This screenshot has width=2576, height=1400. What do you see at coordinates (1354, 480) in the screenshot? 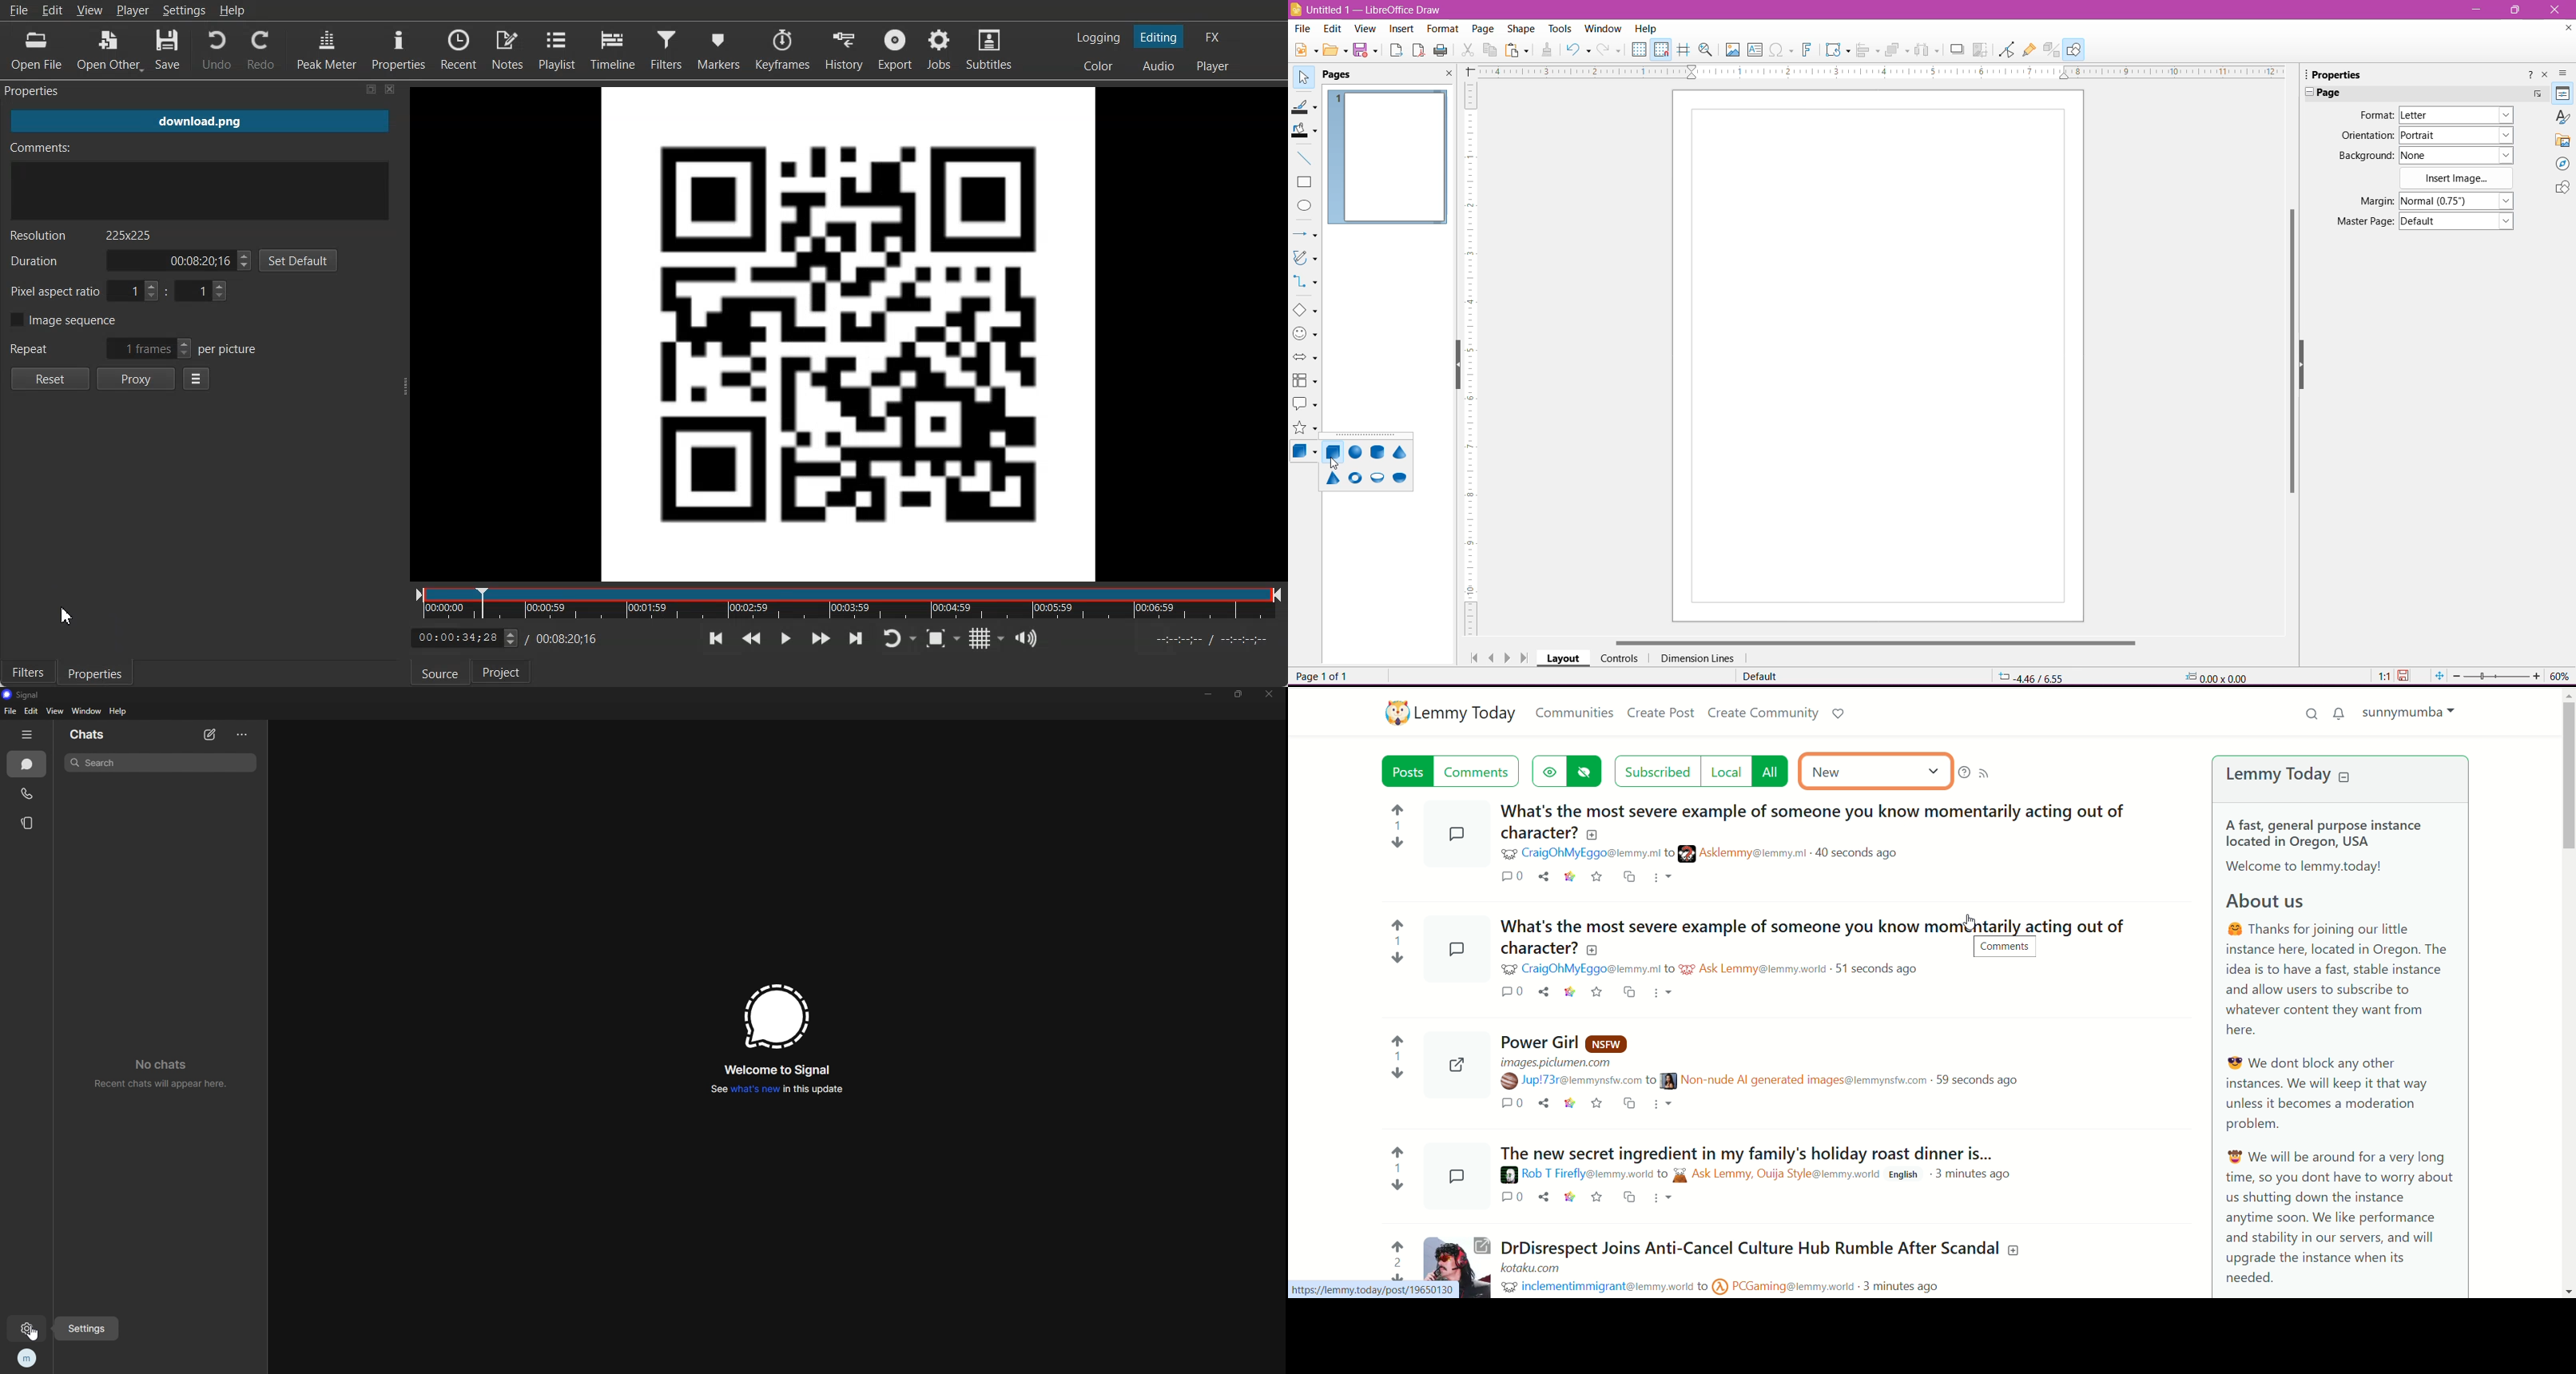
I see `Torus` at bounding box center [1354, 480].